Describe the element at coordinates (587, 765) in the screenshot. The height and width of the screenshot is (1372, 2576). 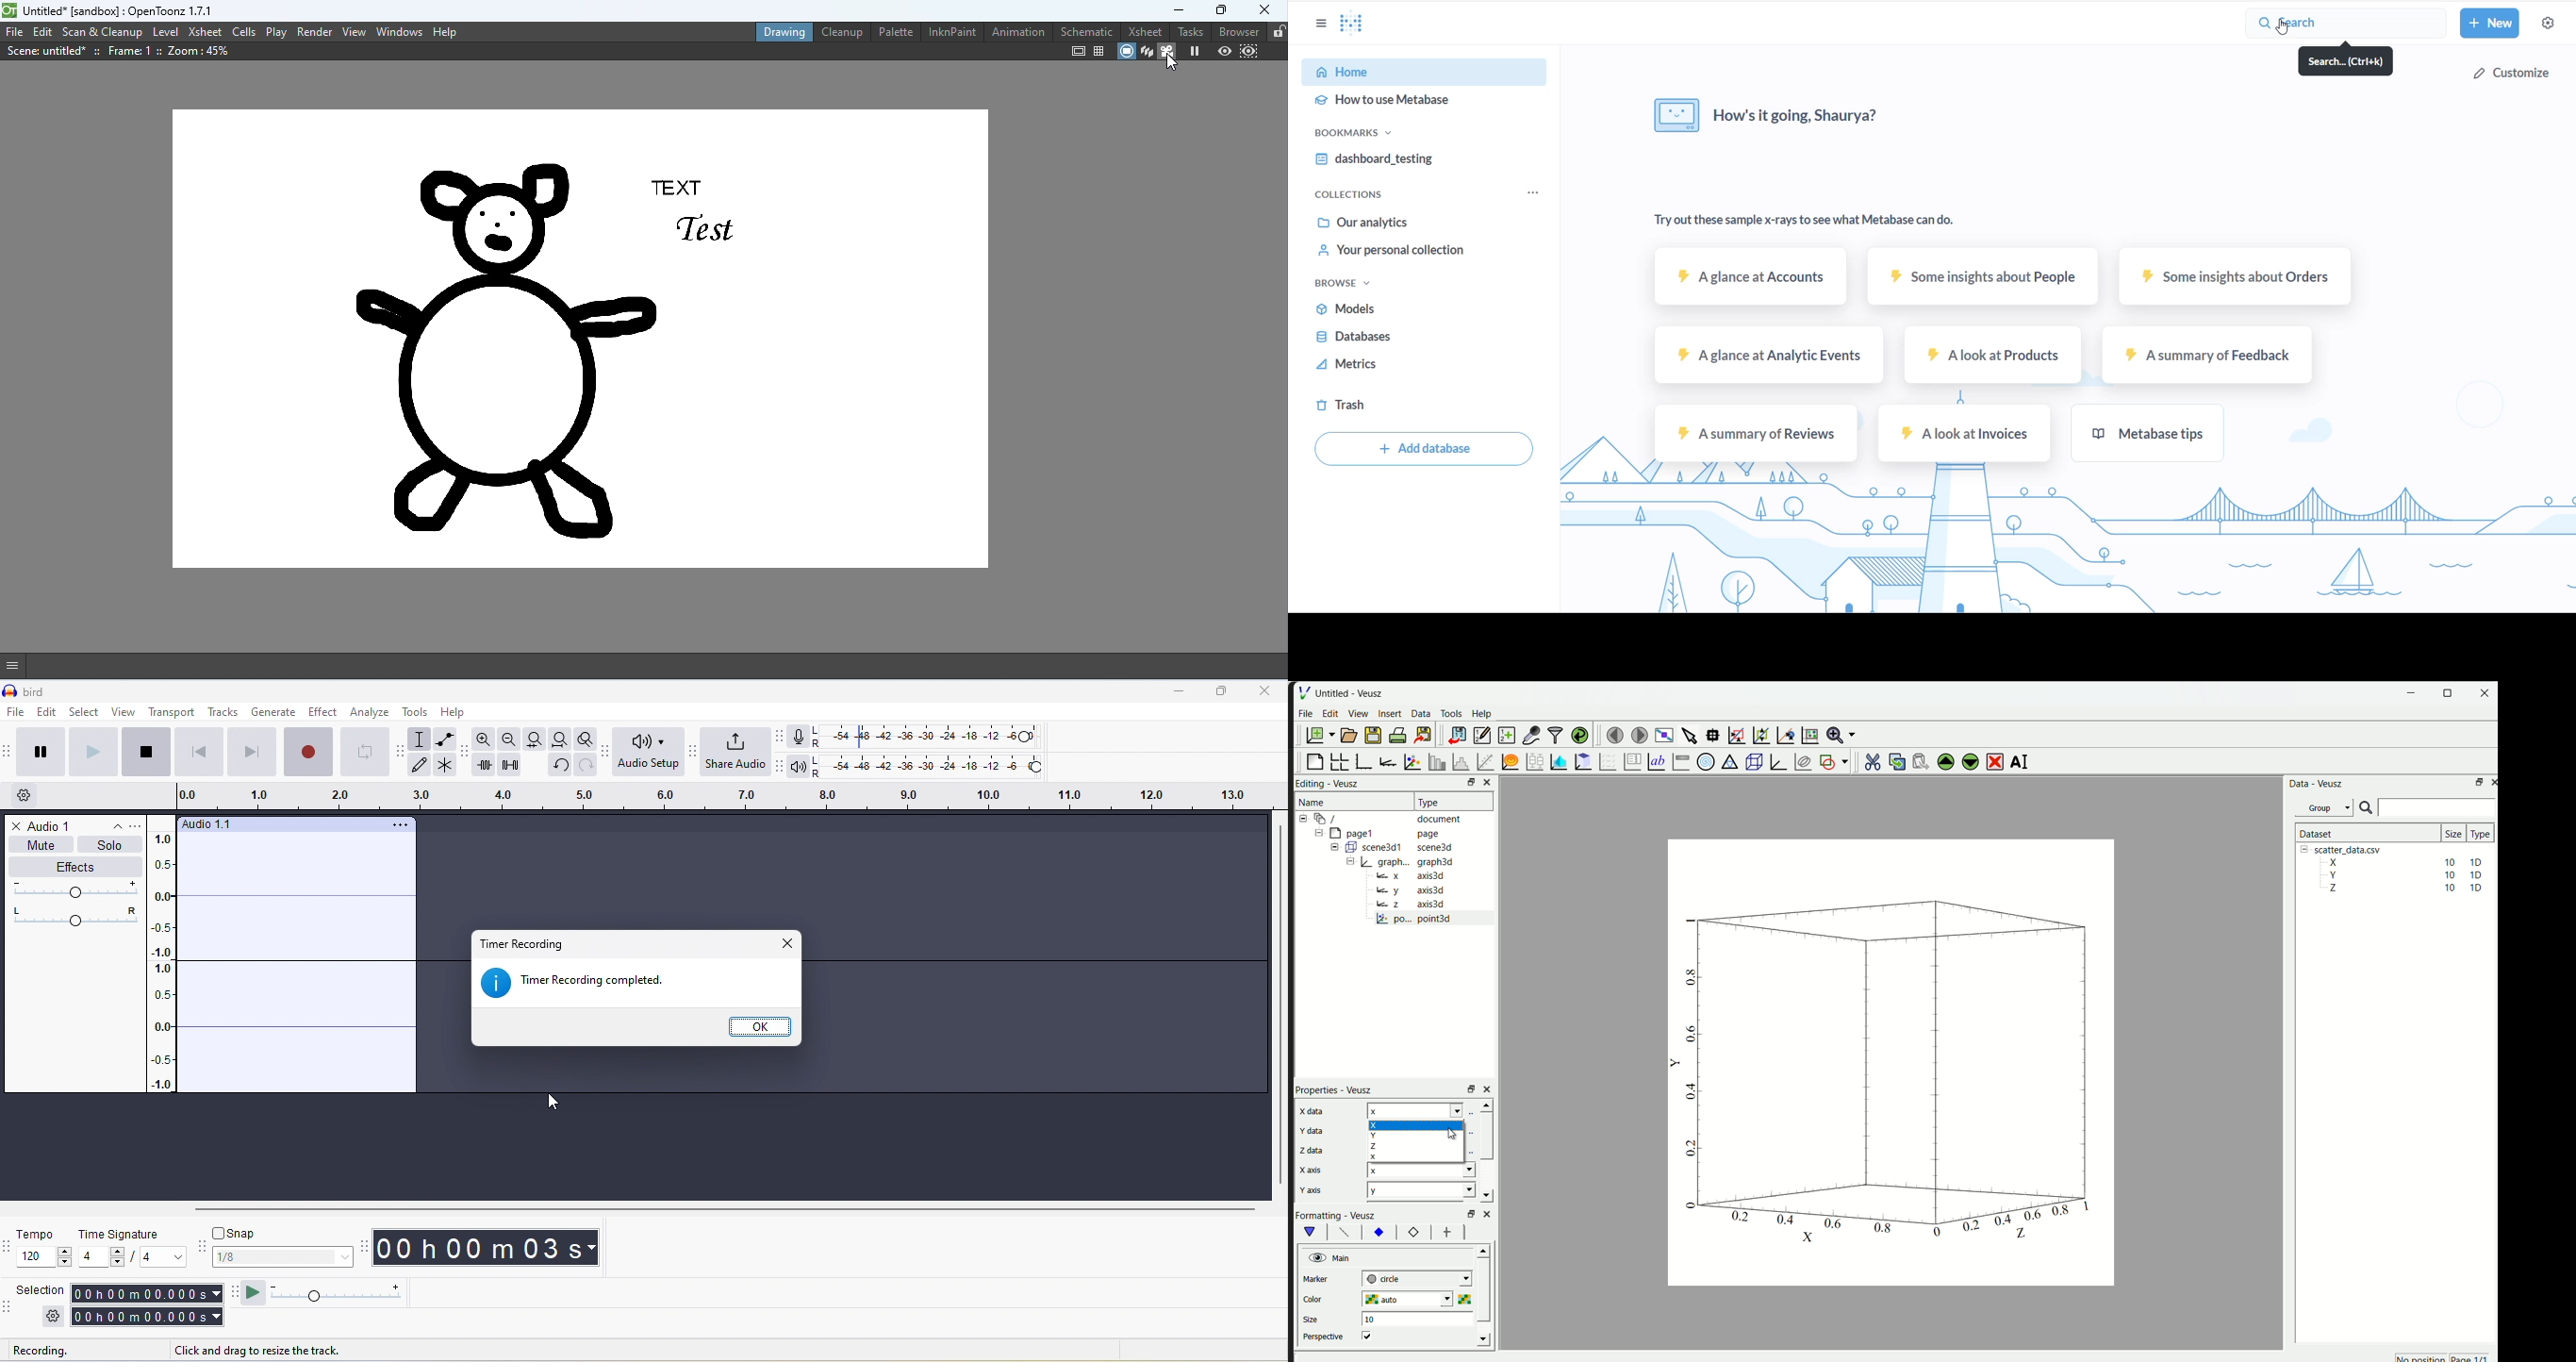
I see `redo` at that location.